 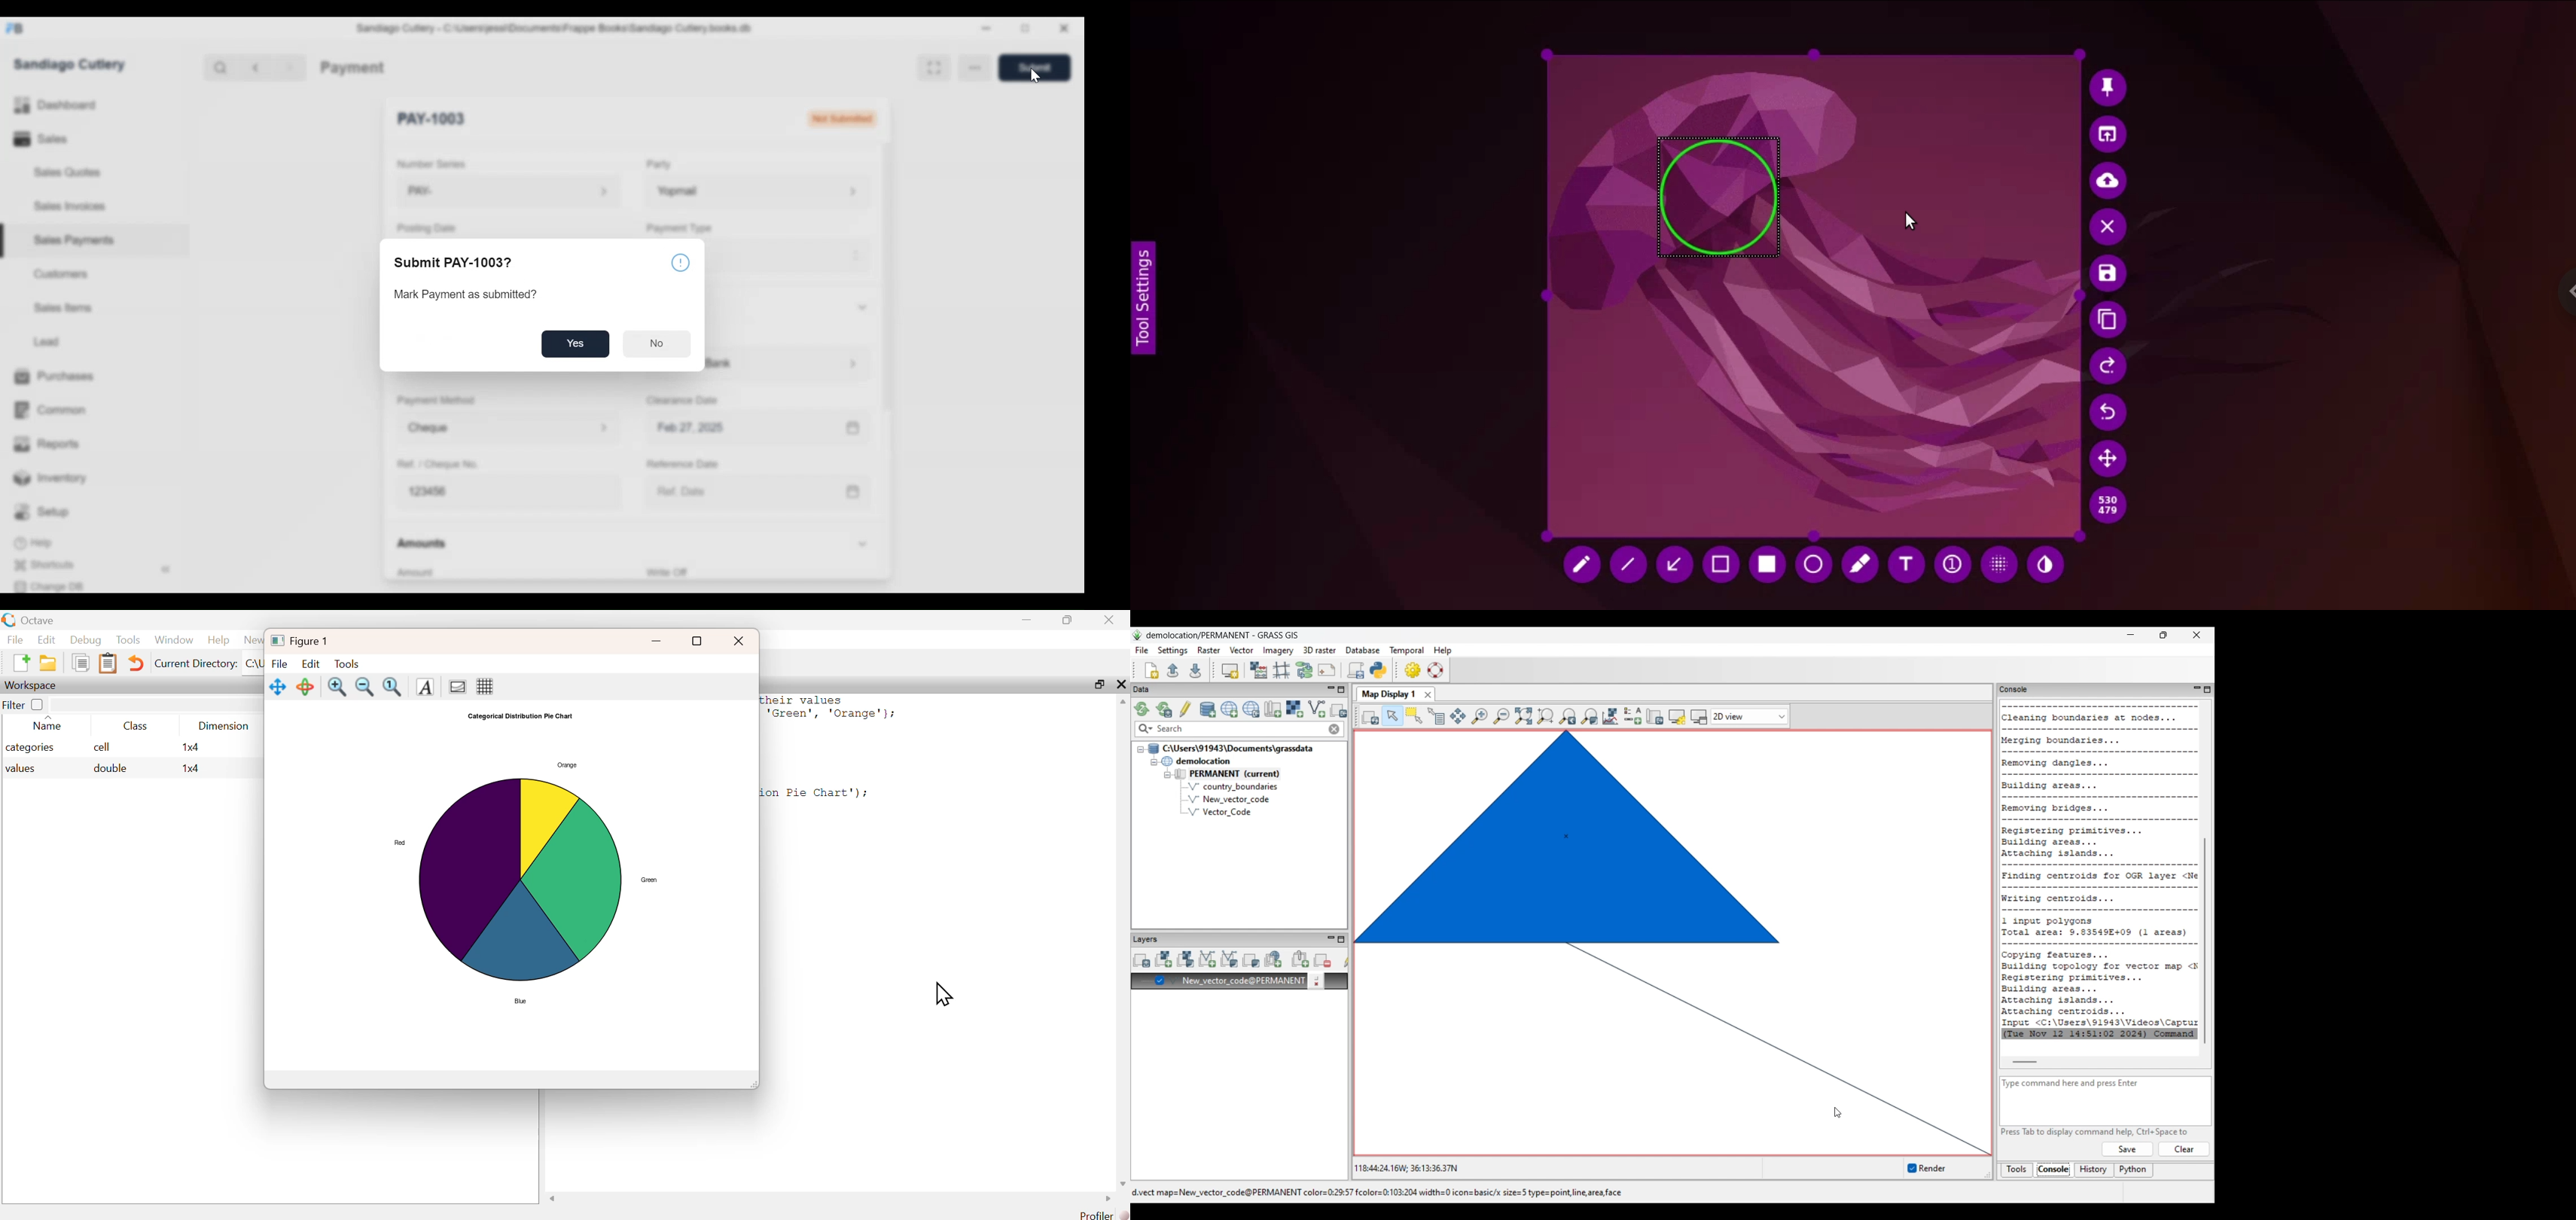 What do you see at coordinates (1123, 702) in the screenshot?
I see `scroll up` at bounding box center [1123, 702].